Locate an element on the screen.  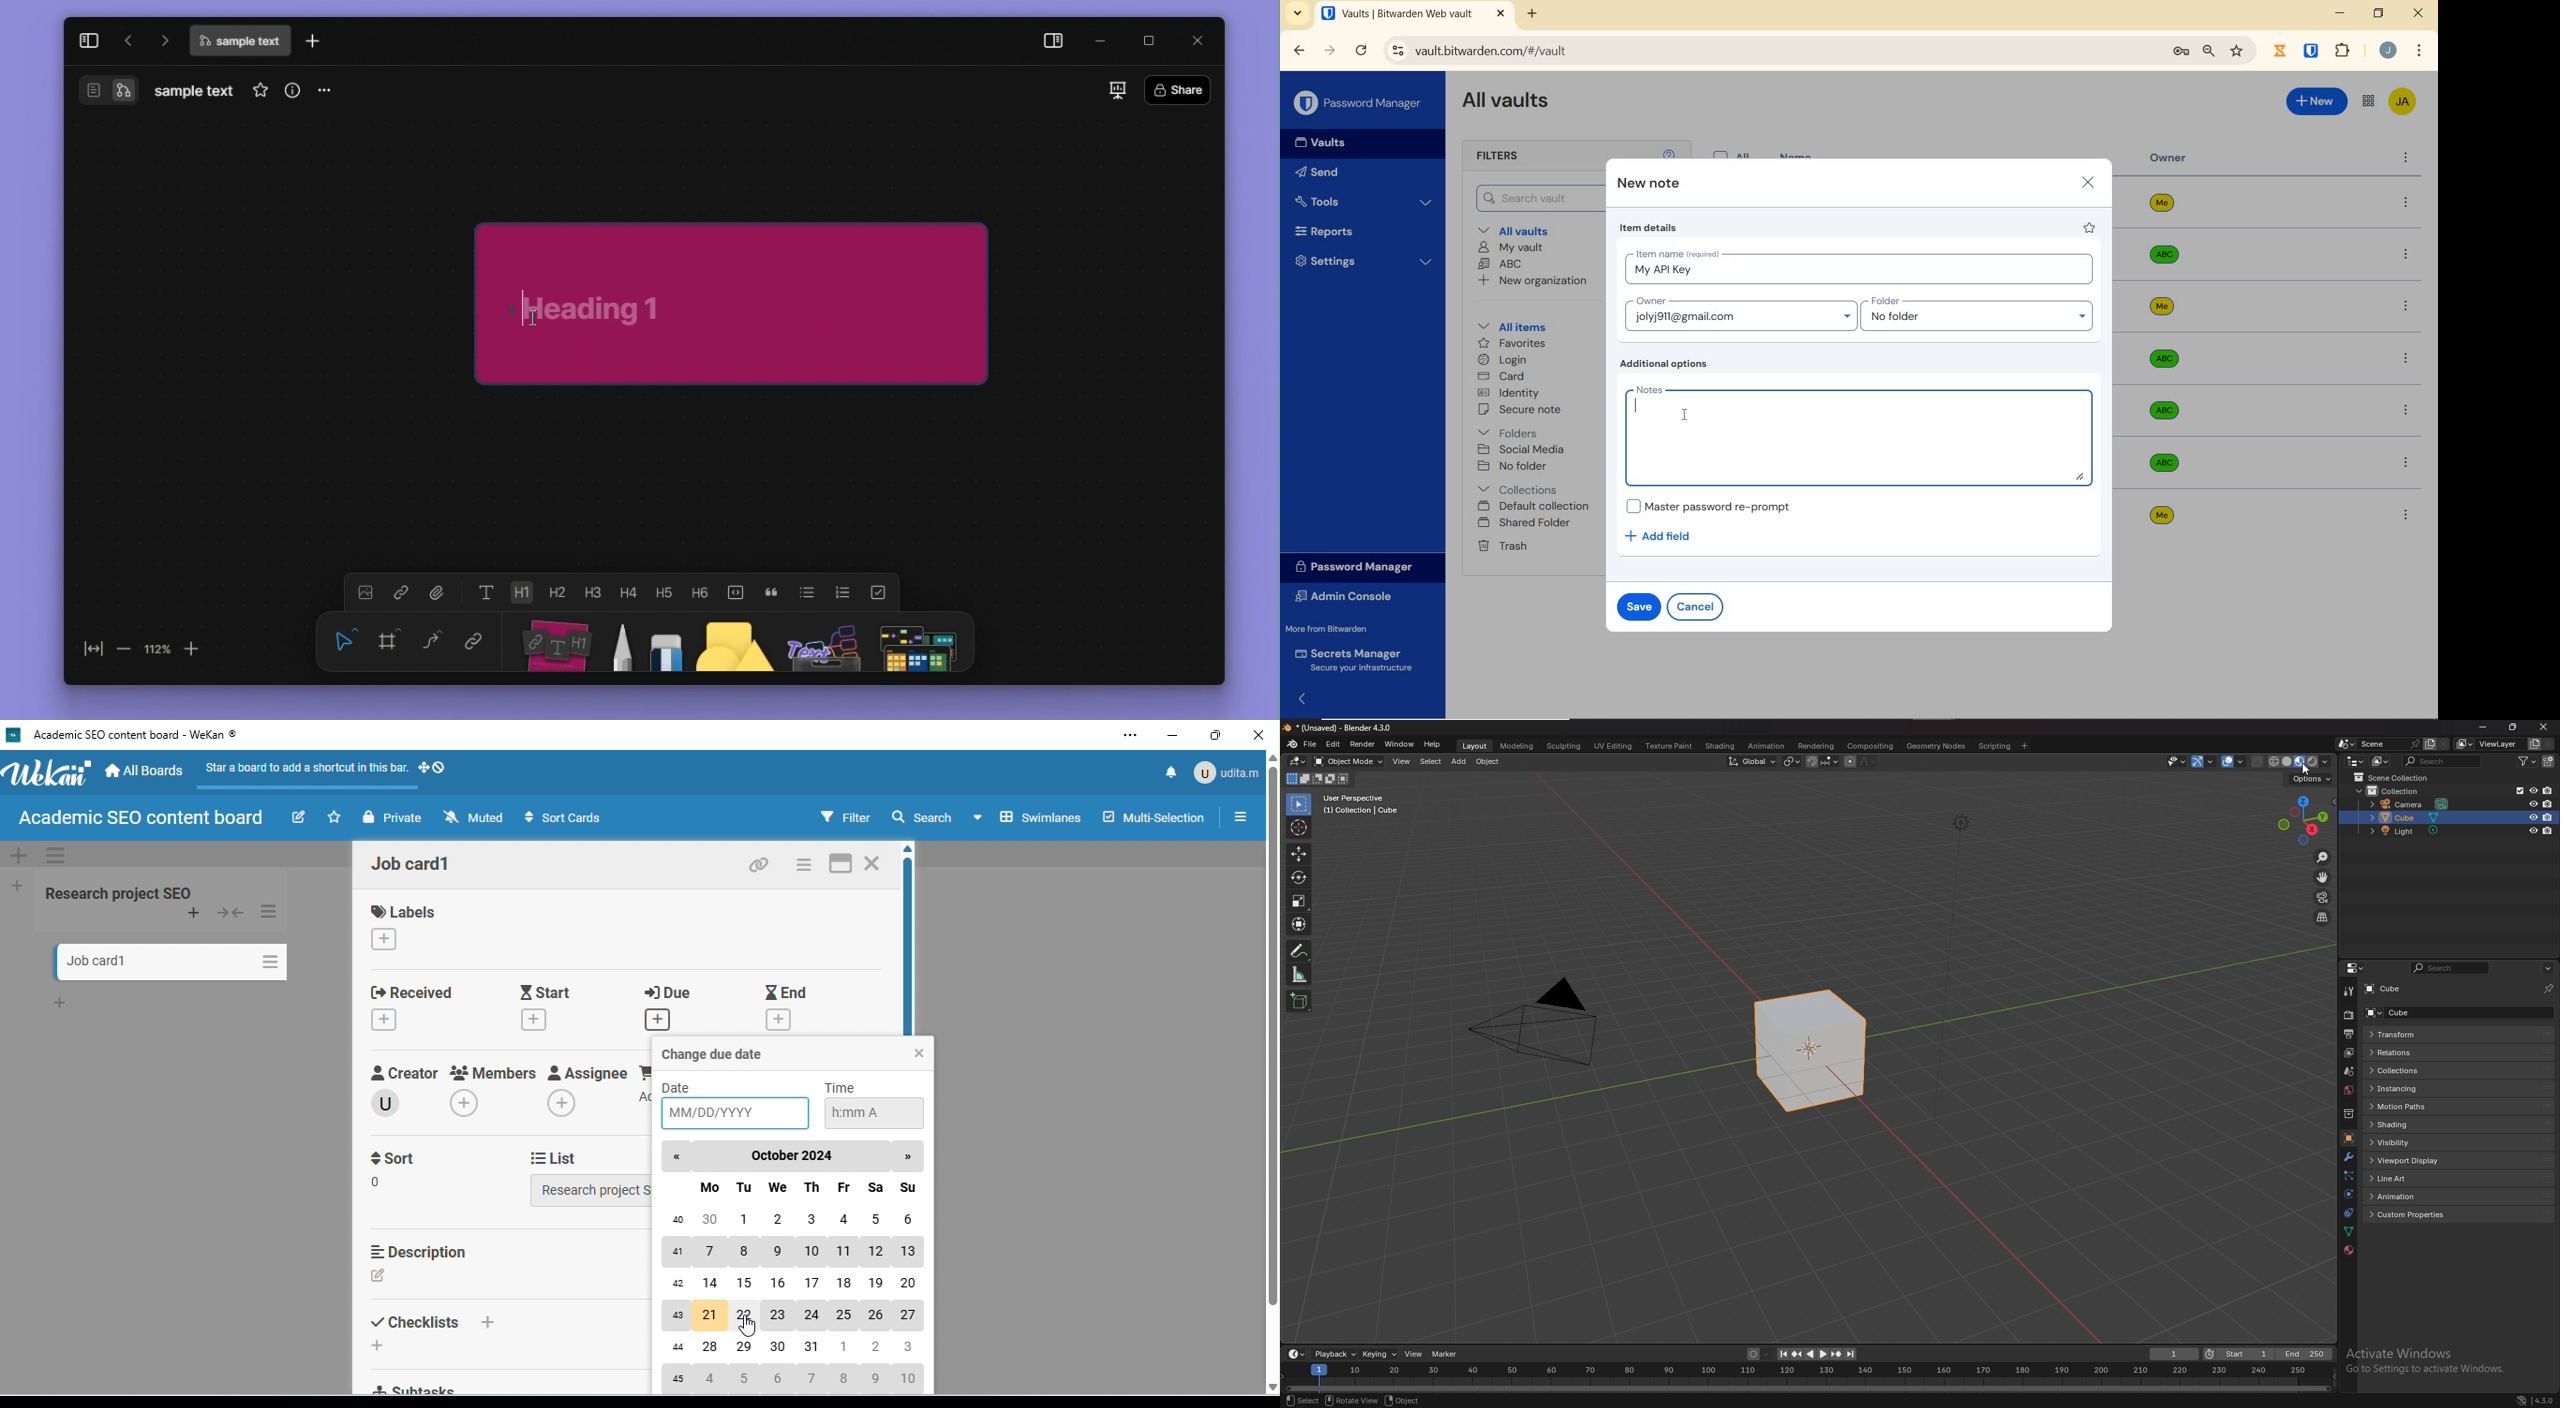
WeKan logo is located at coordinates (48, 773).